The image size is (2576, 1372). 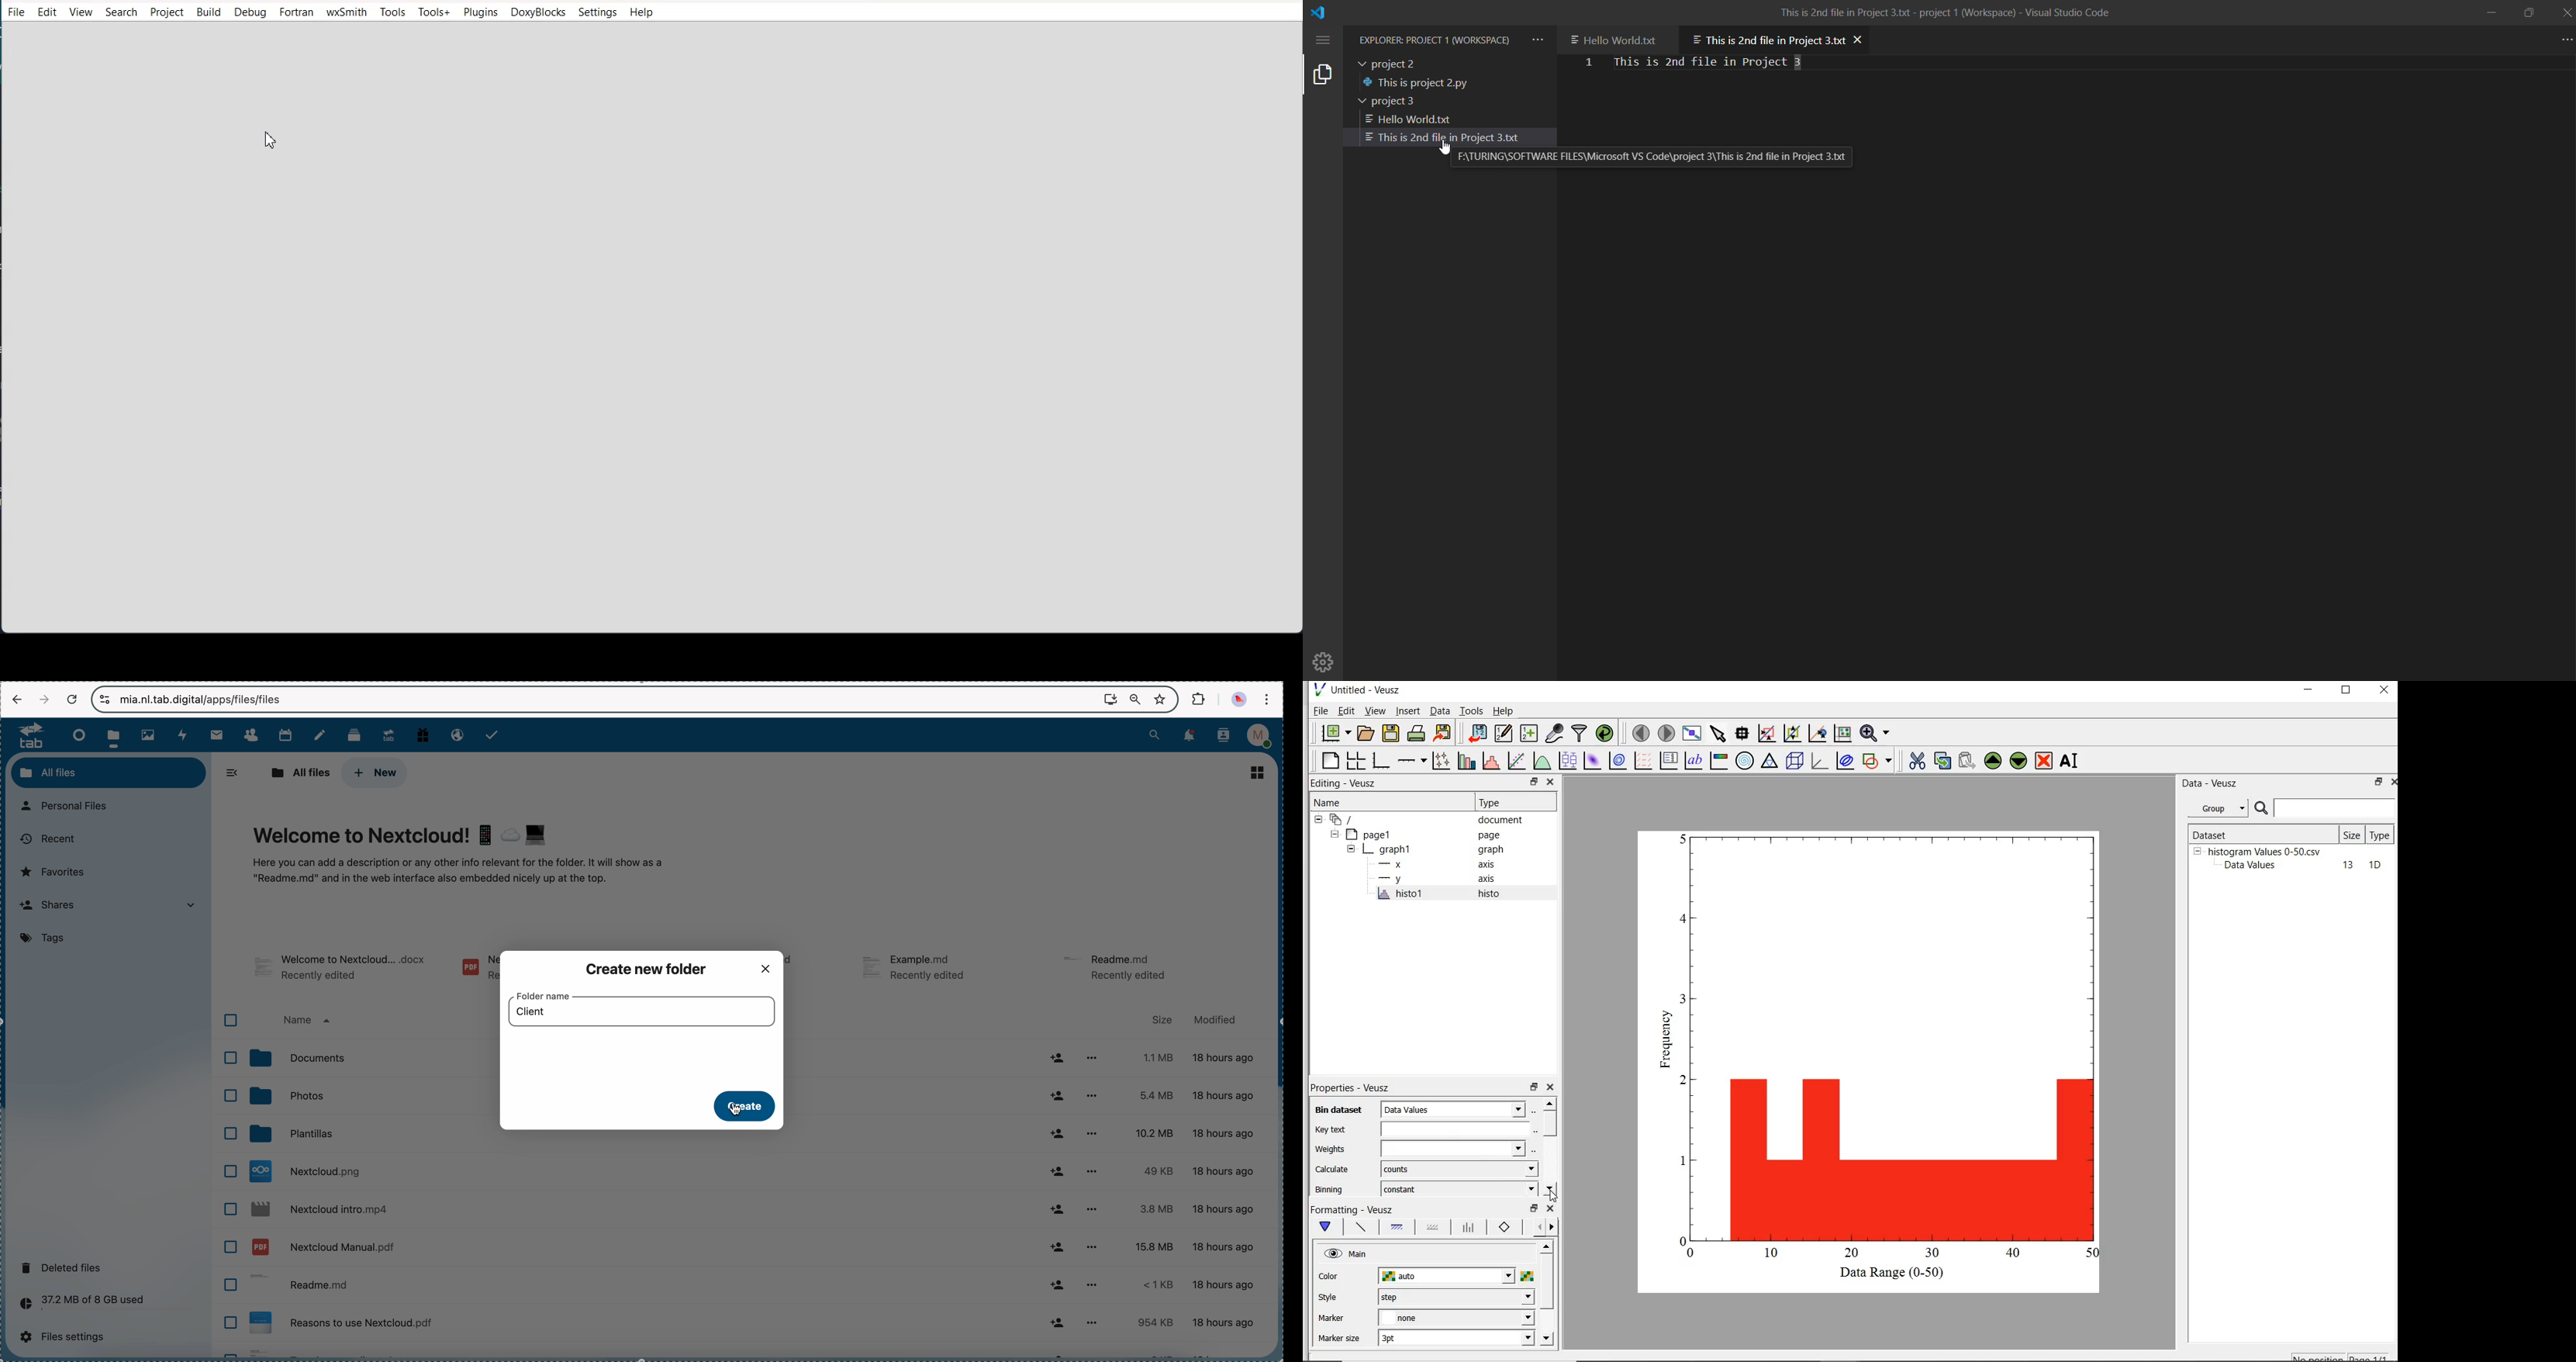 What do you see at coordinates (1408, 102) in the screenshot?
I see `project 3` at bounding box center [1408, 102].